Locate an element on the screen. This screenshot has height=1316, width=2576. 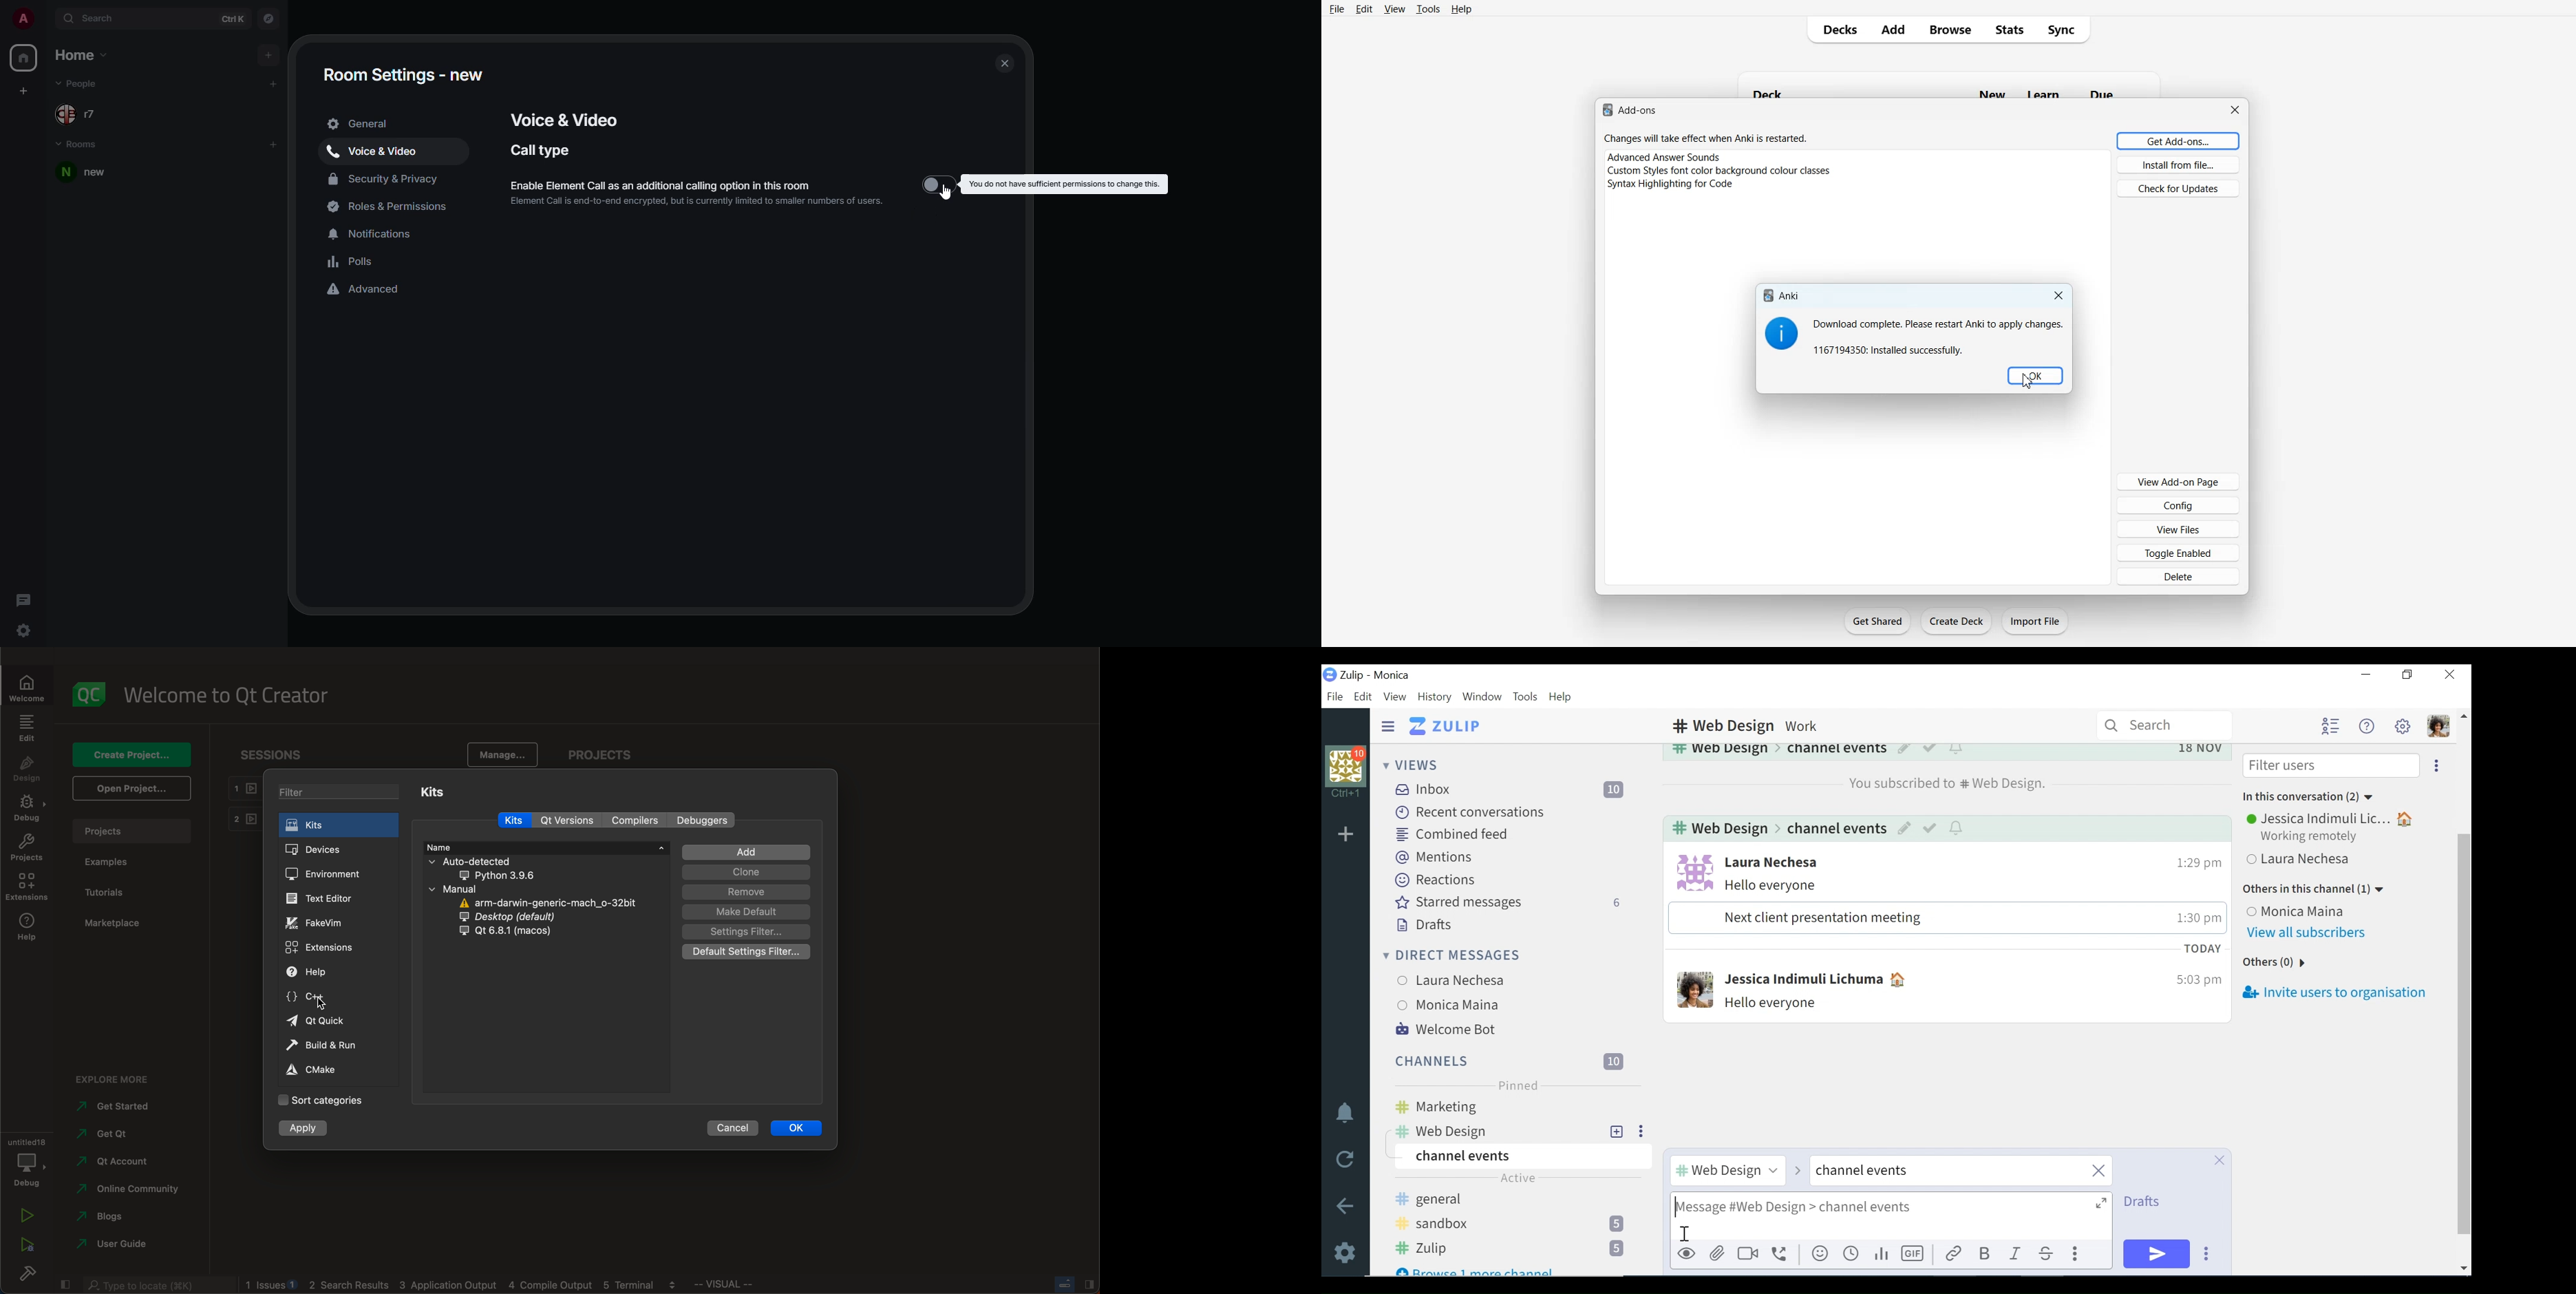
advanced is located at coordinates (364, 290).